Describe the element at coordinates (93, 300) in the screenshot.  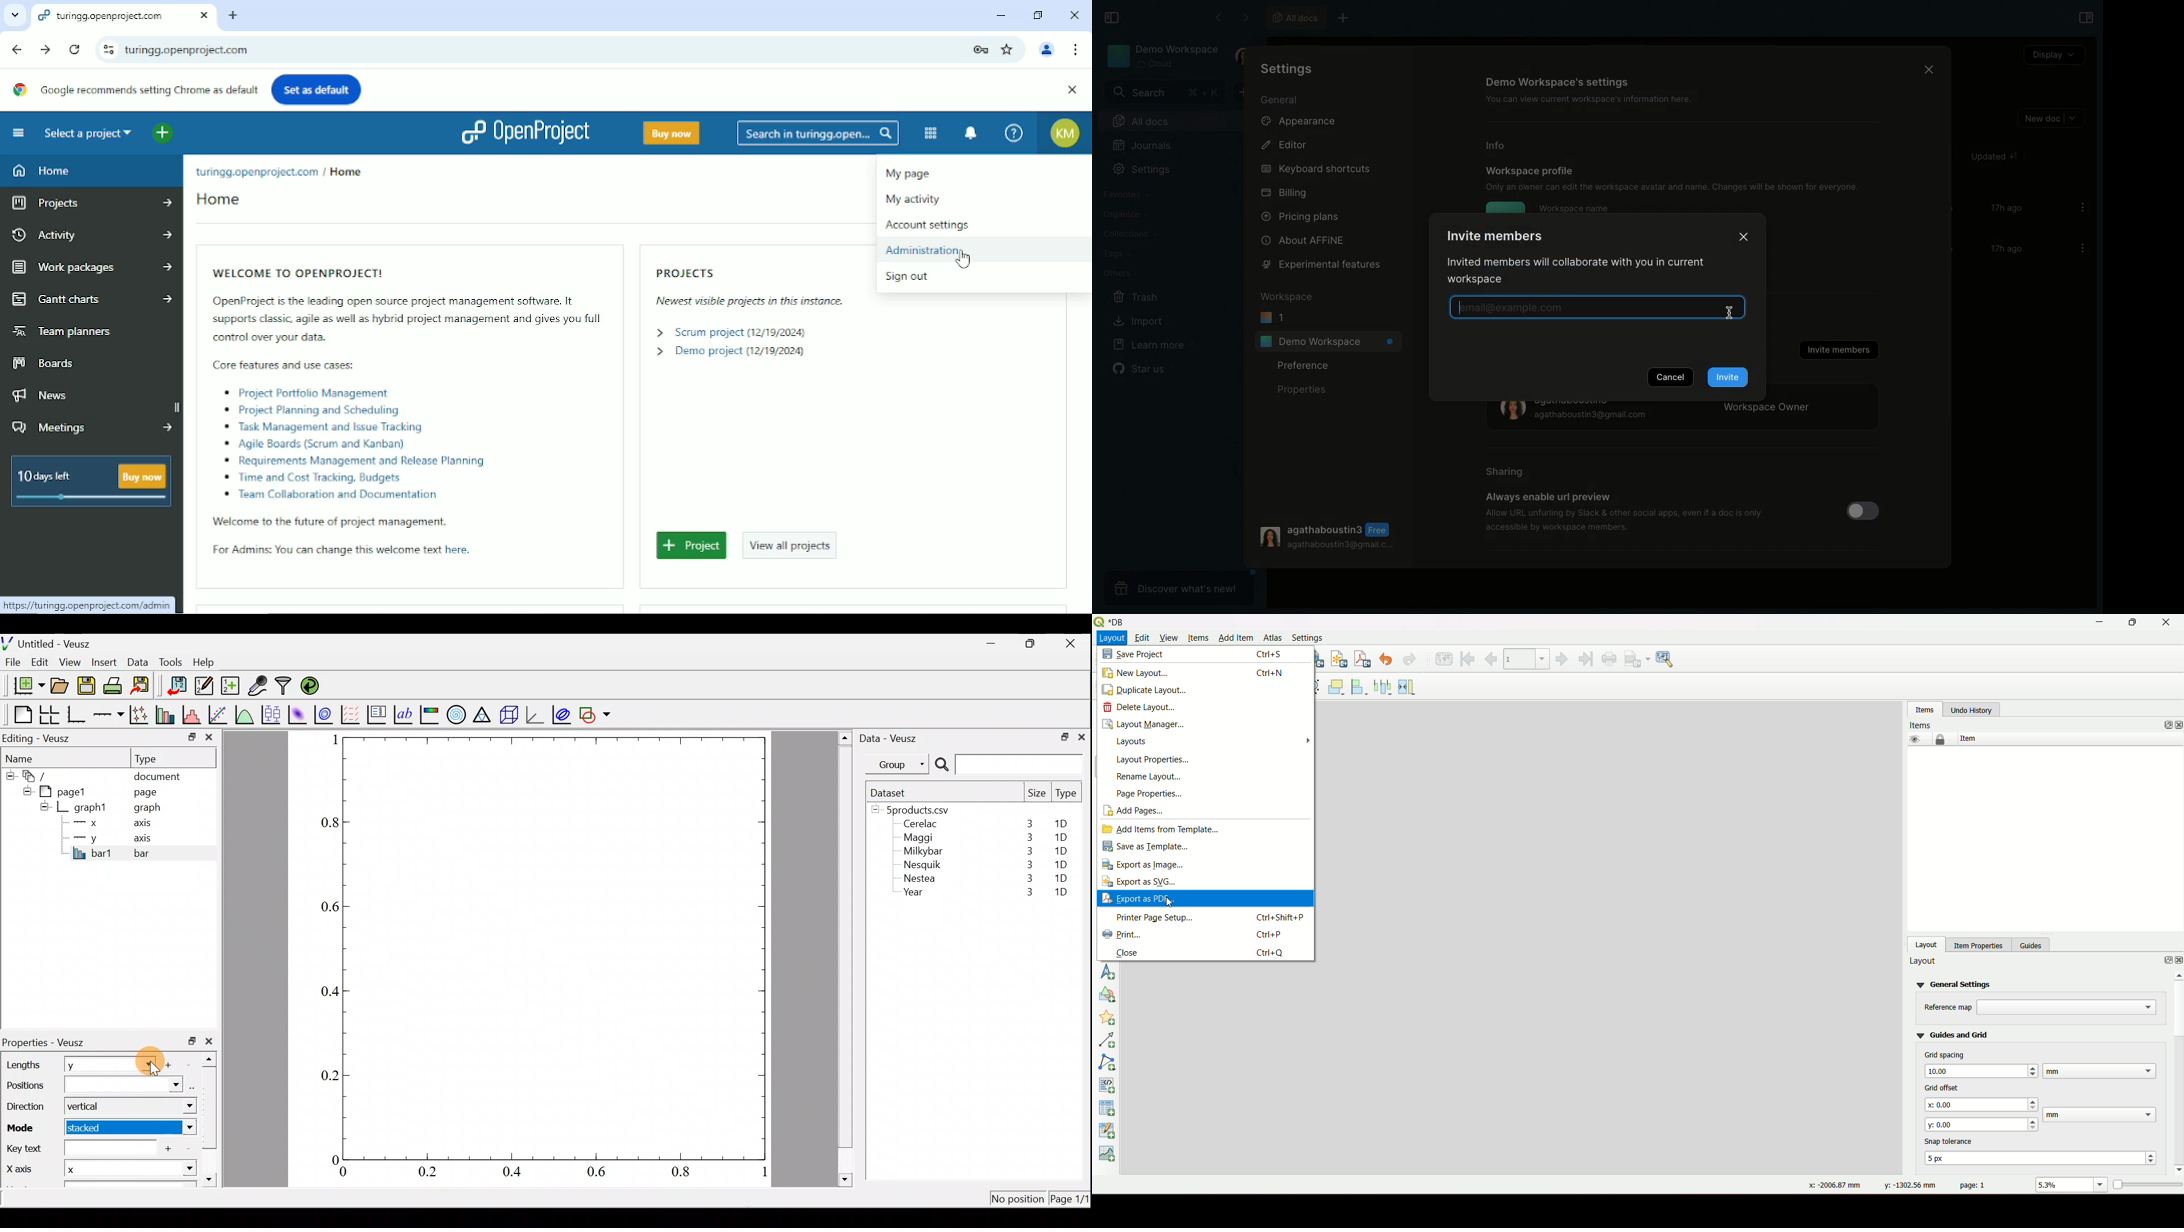
I see `Gantt charts` at that location.